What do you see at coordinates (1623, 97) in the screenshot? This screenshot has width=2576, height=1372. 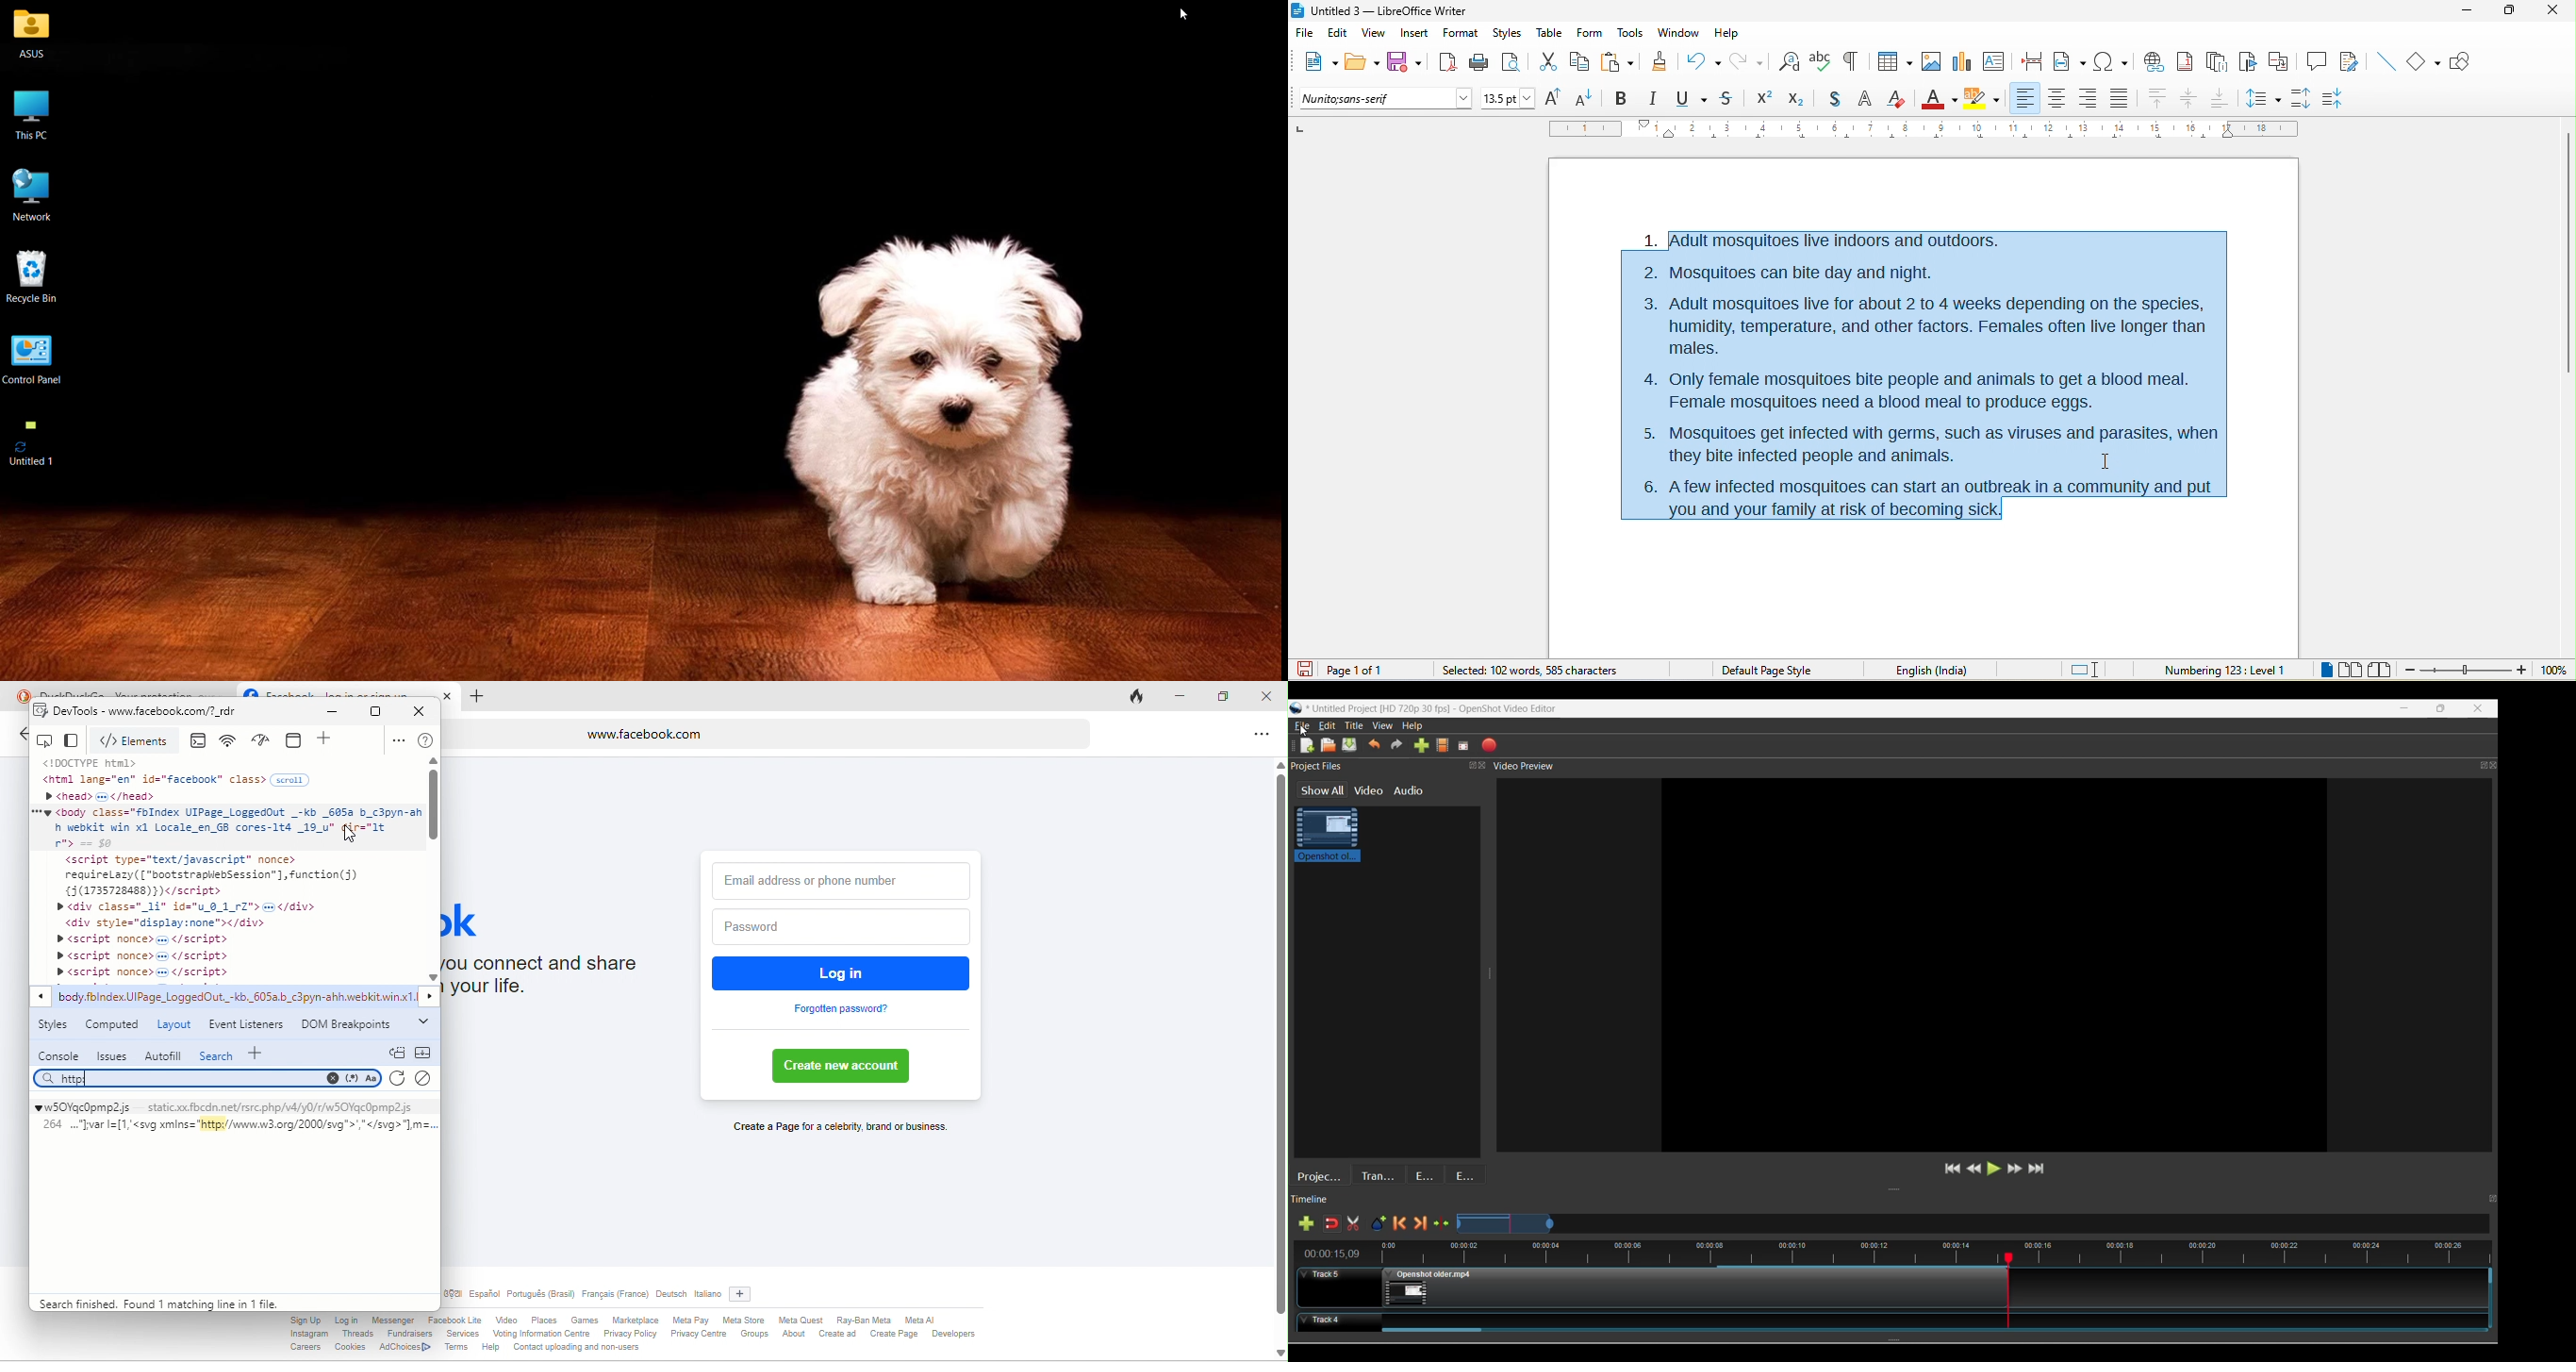 I see `bold` at bounding box center [1623, 97].